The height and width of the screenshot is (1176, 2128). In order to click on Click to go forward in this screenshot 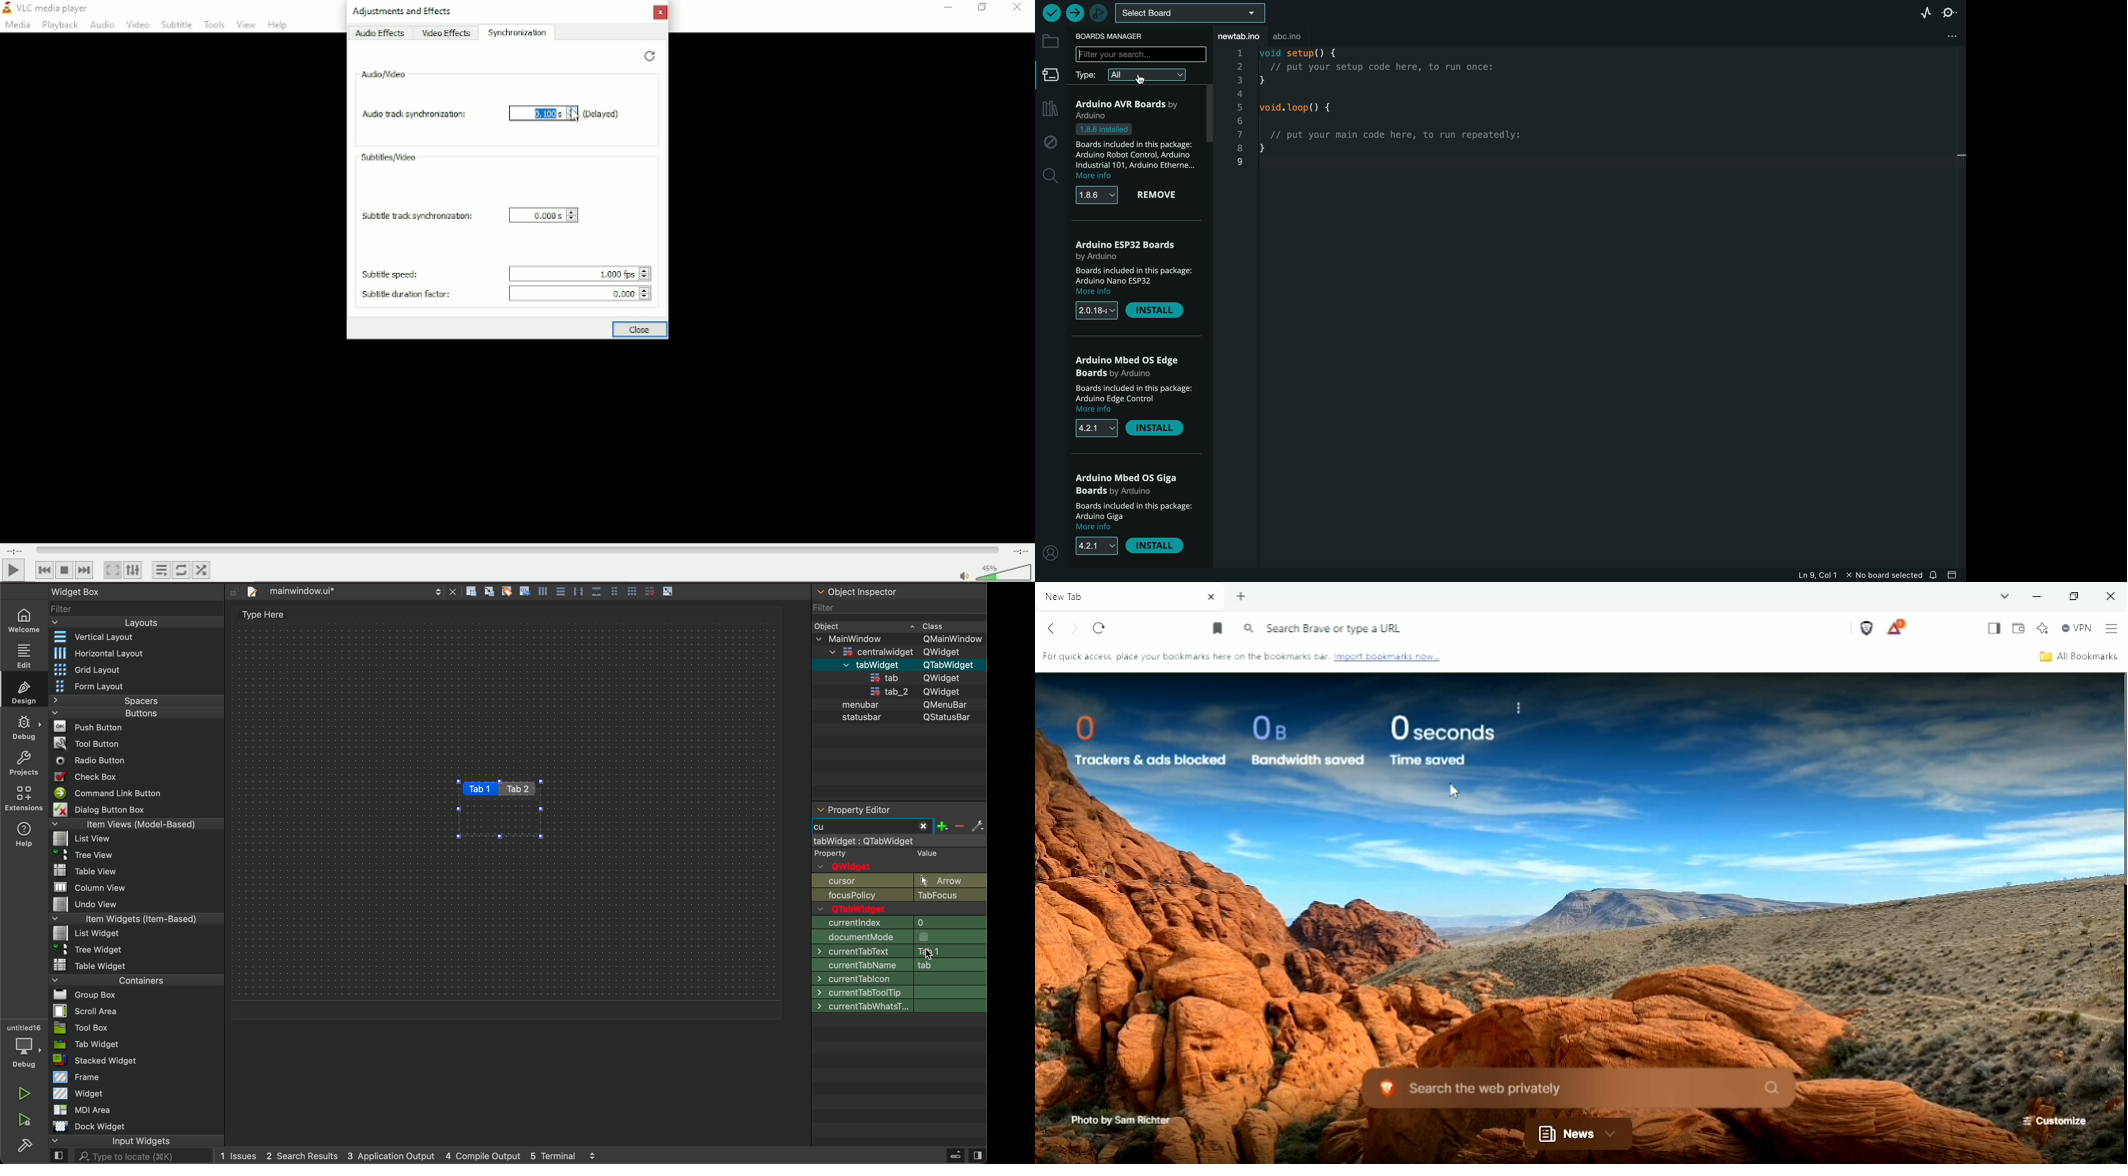, I will do `click(1075, 628)`.